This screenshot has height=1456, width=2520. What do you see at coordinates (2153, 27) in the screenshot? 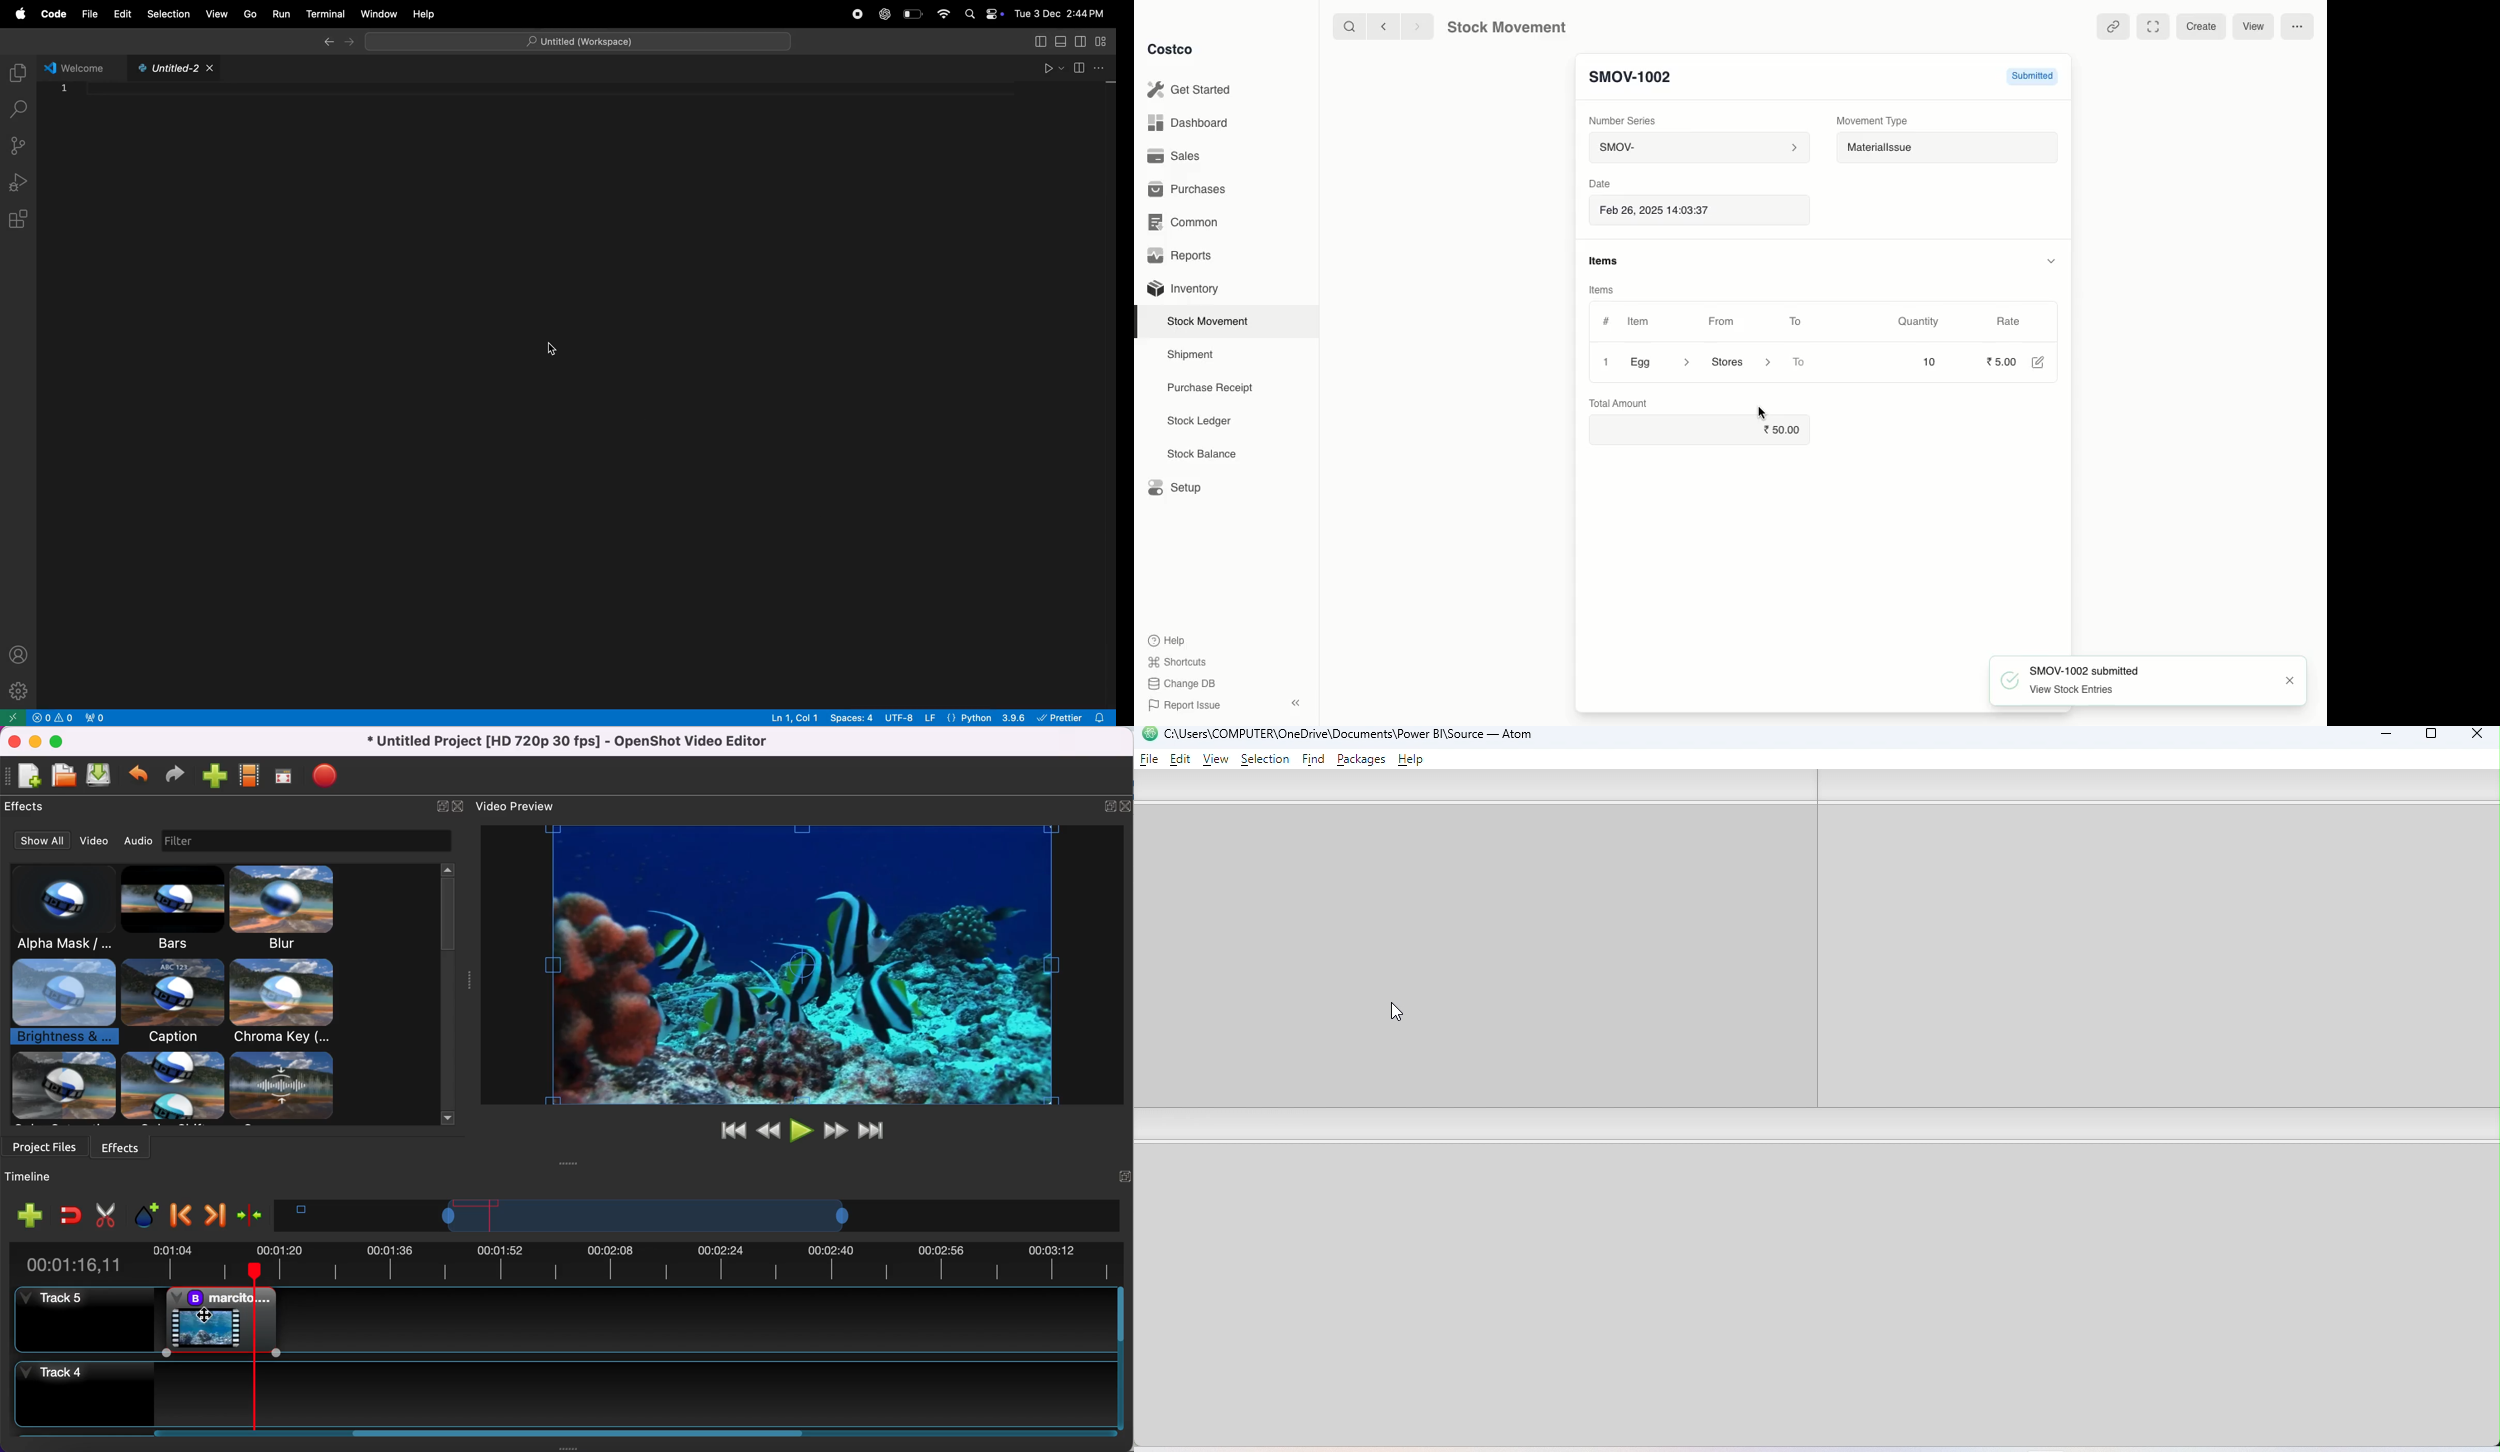
I see `Full width toggle` at bounding box center [2153, 27].